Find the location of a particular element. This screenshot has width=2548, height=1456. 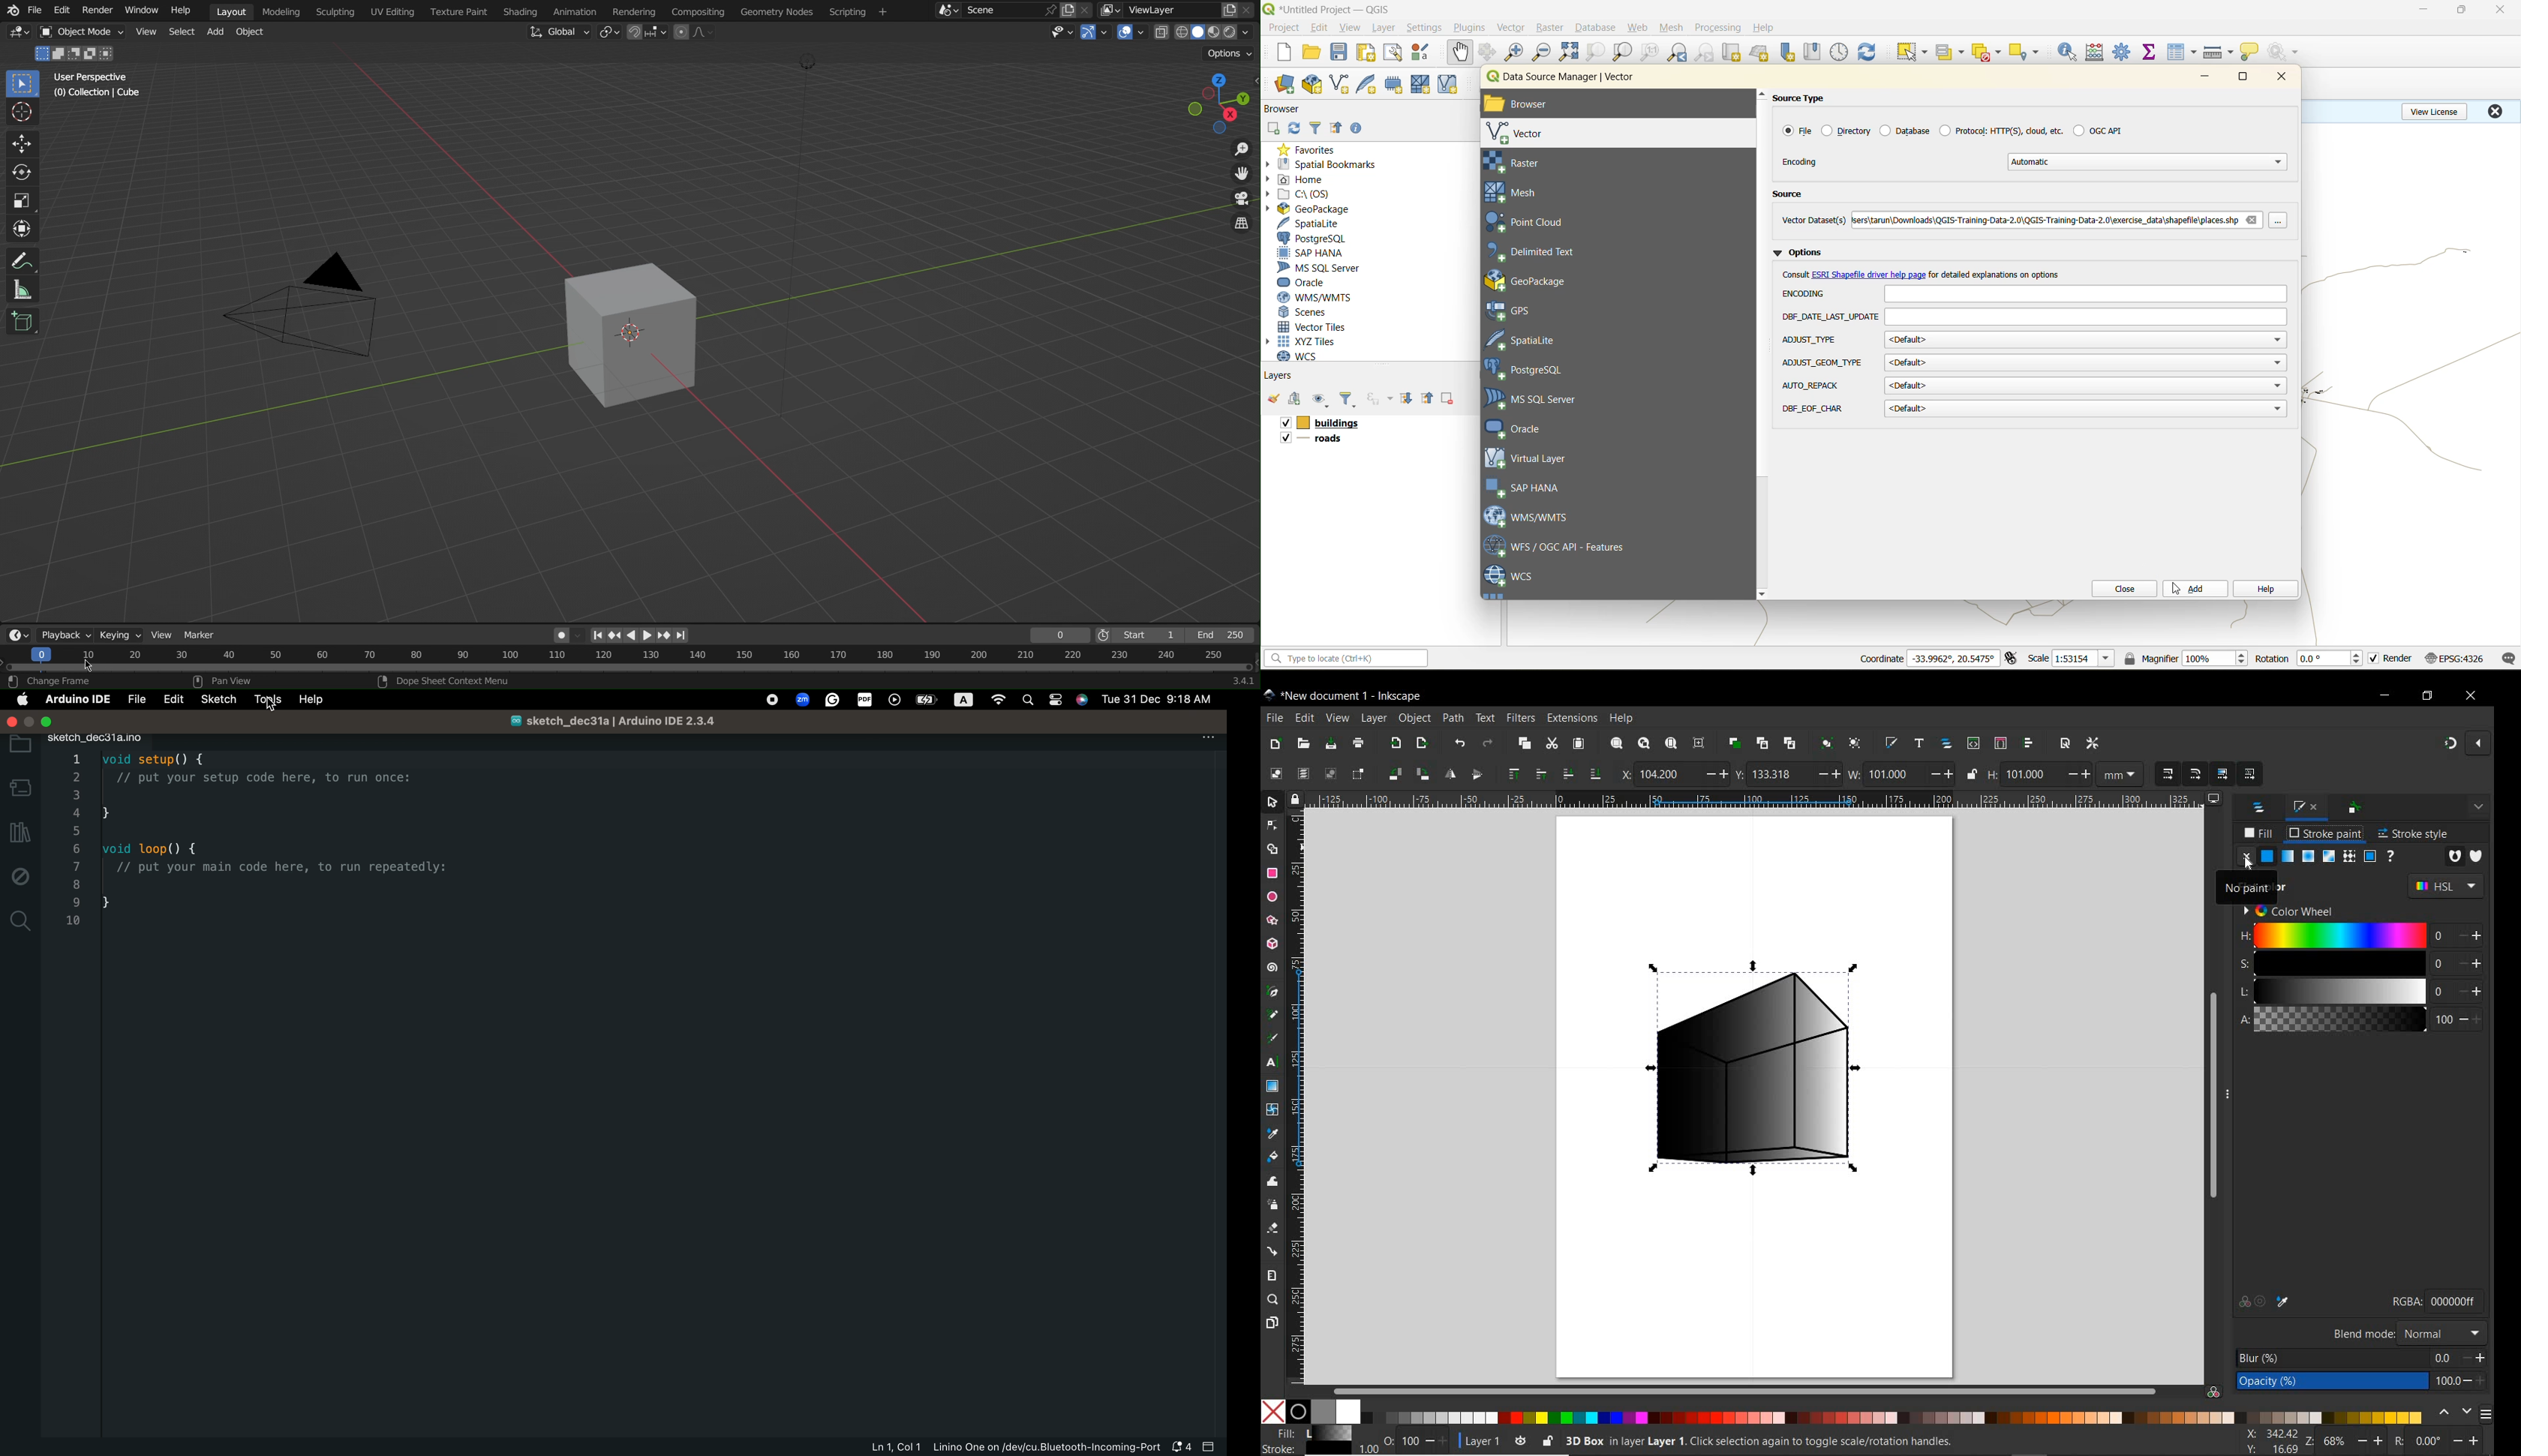

SELECTOR TOOL is located at coordinates (1273, 803).